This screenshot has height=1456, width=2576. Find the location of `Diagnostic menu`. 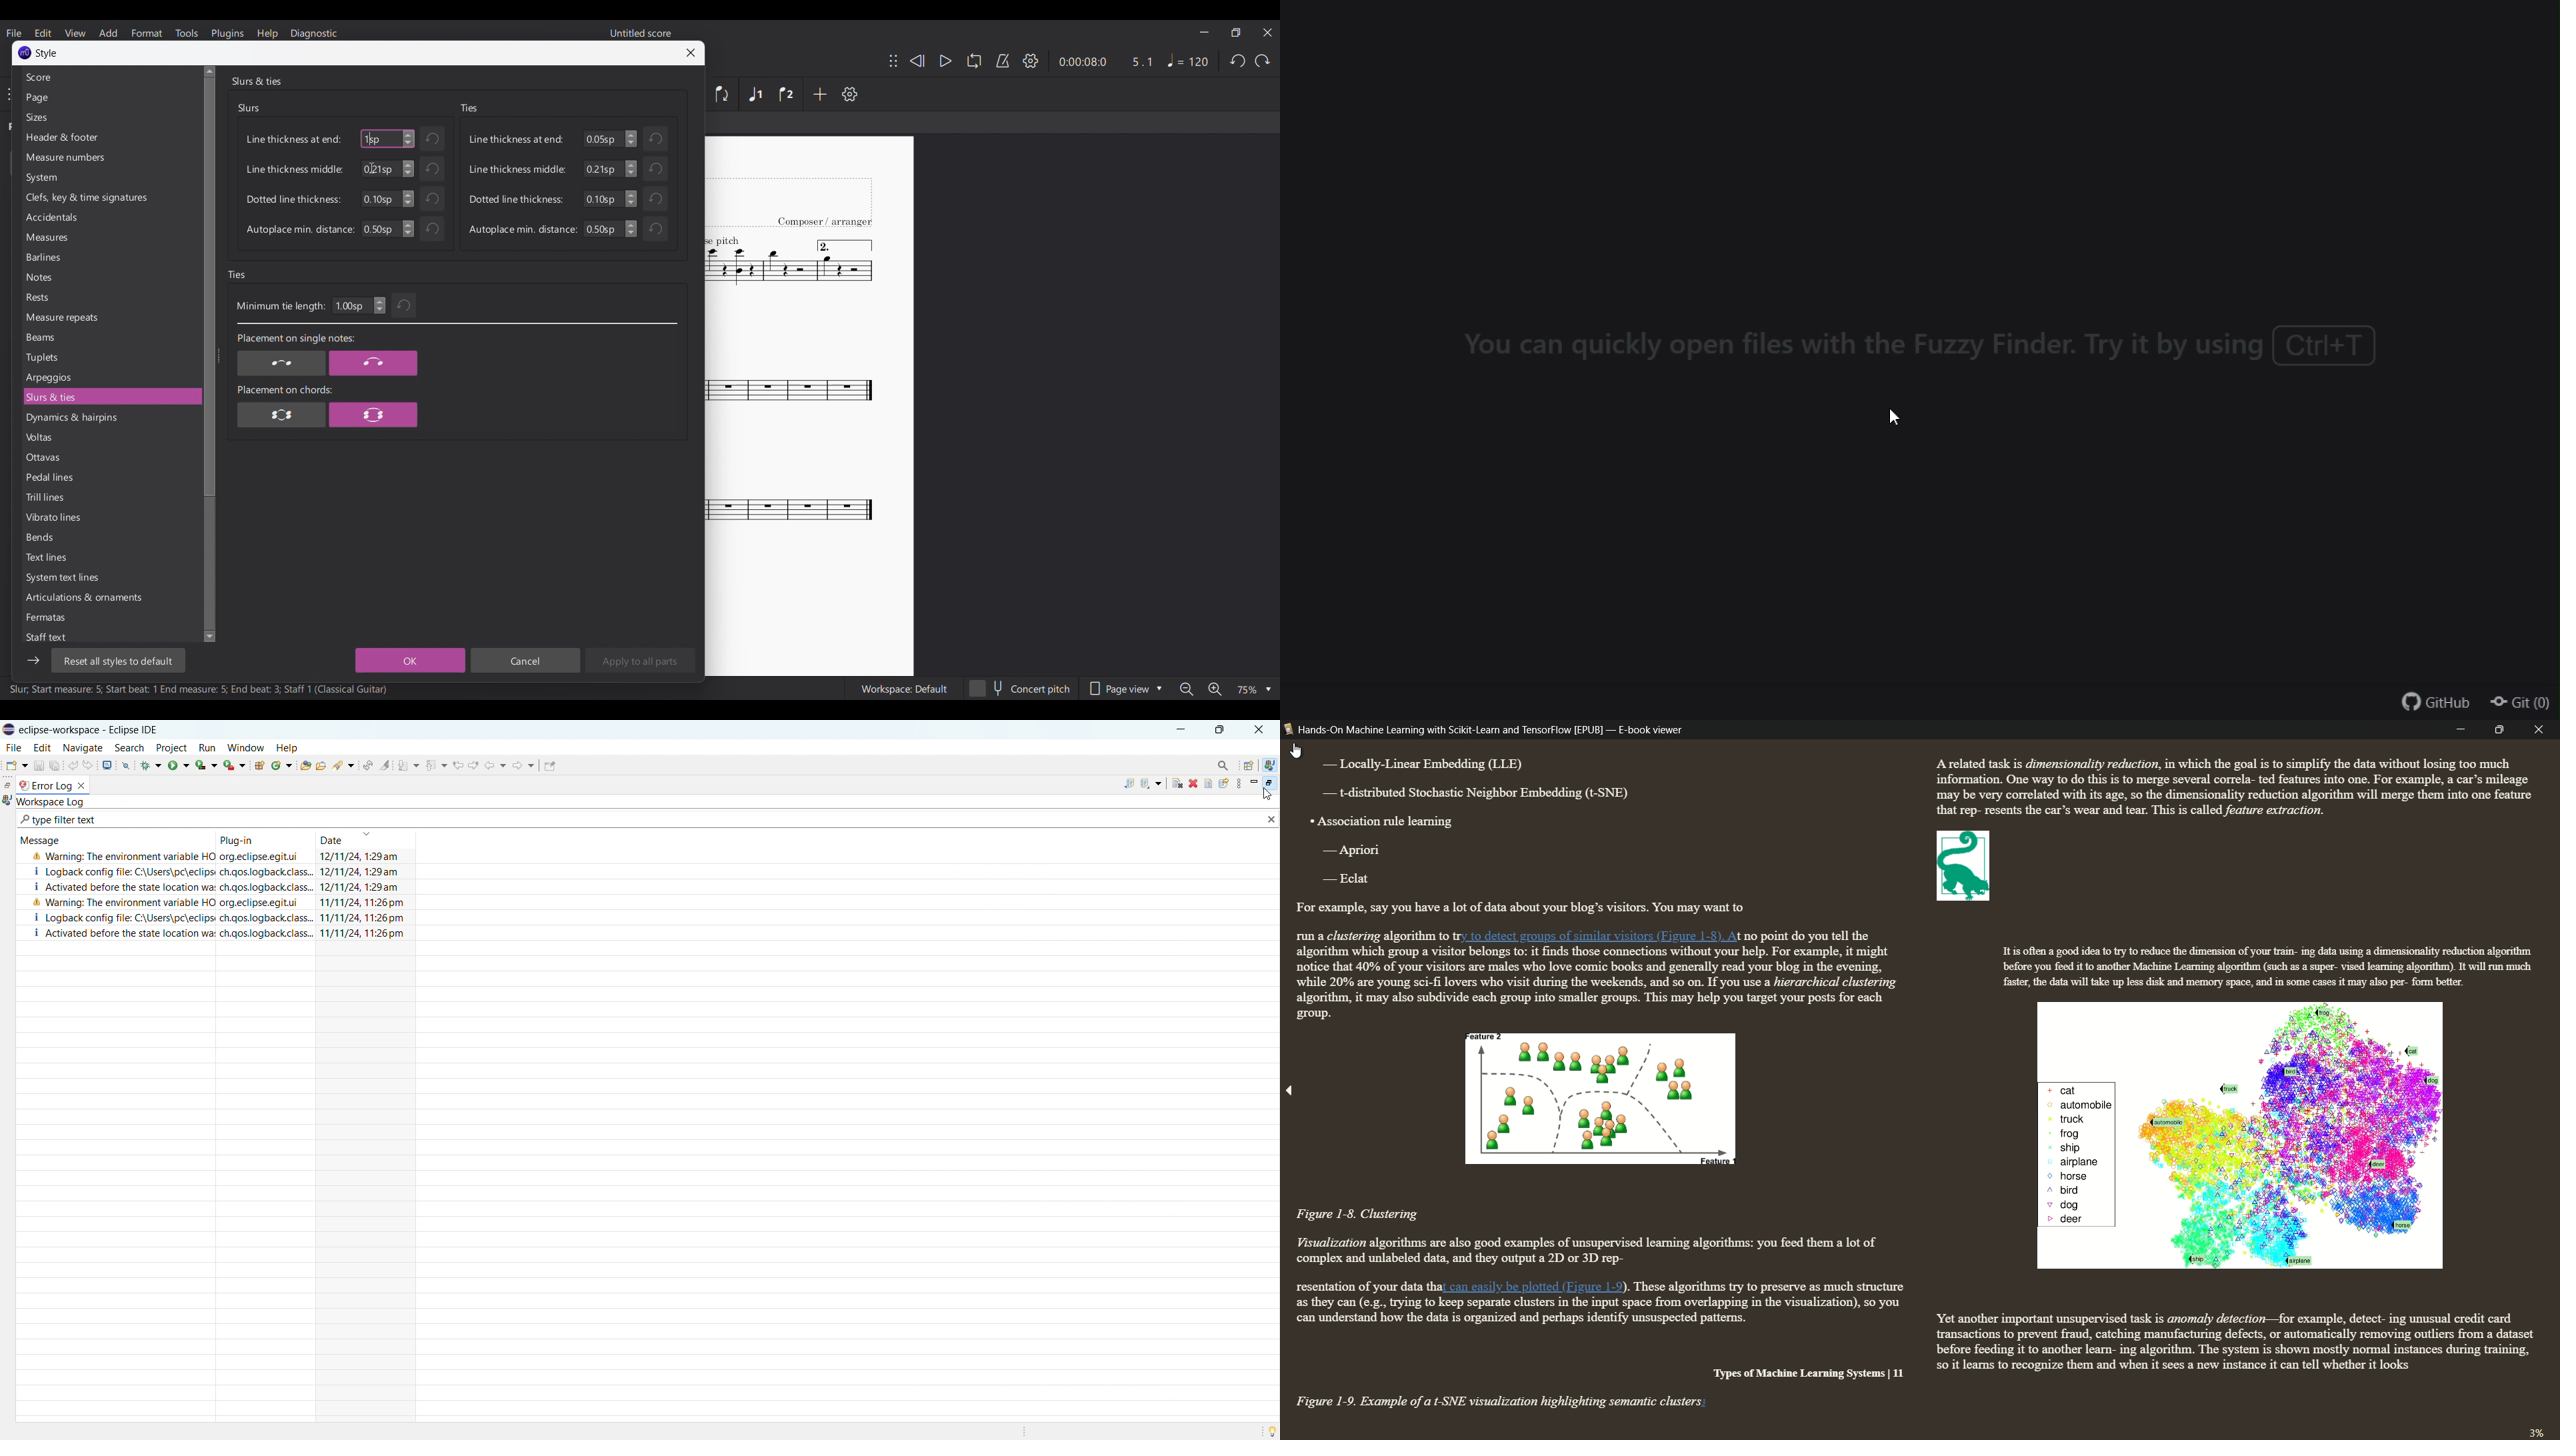

Diagnostic menu is located at coordinates (313, 34).